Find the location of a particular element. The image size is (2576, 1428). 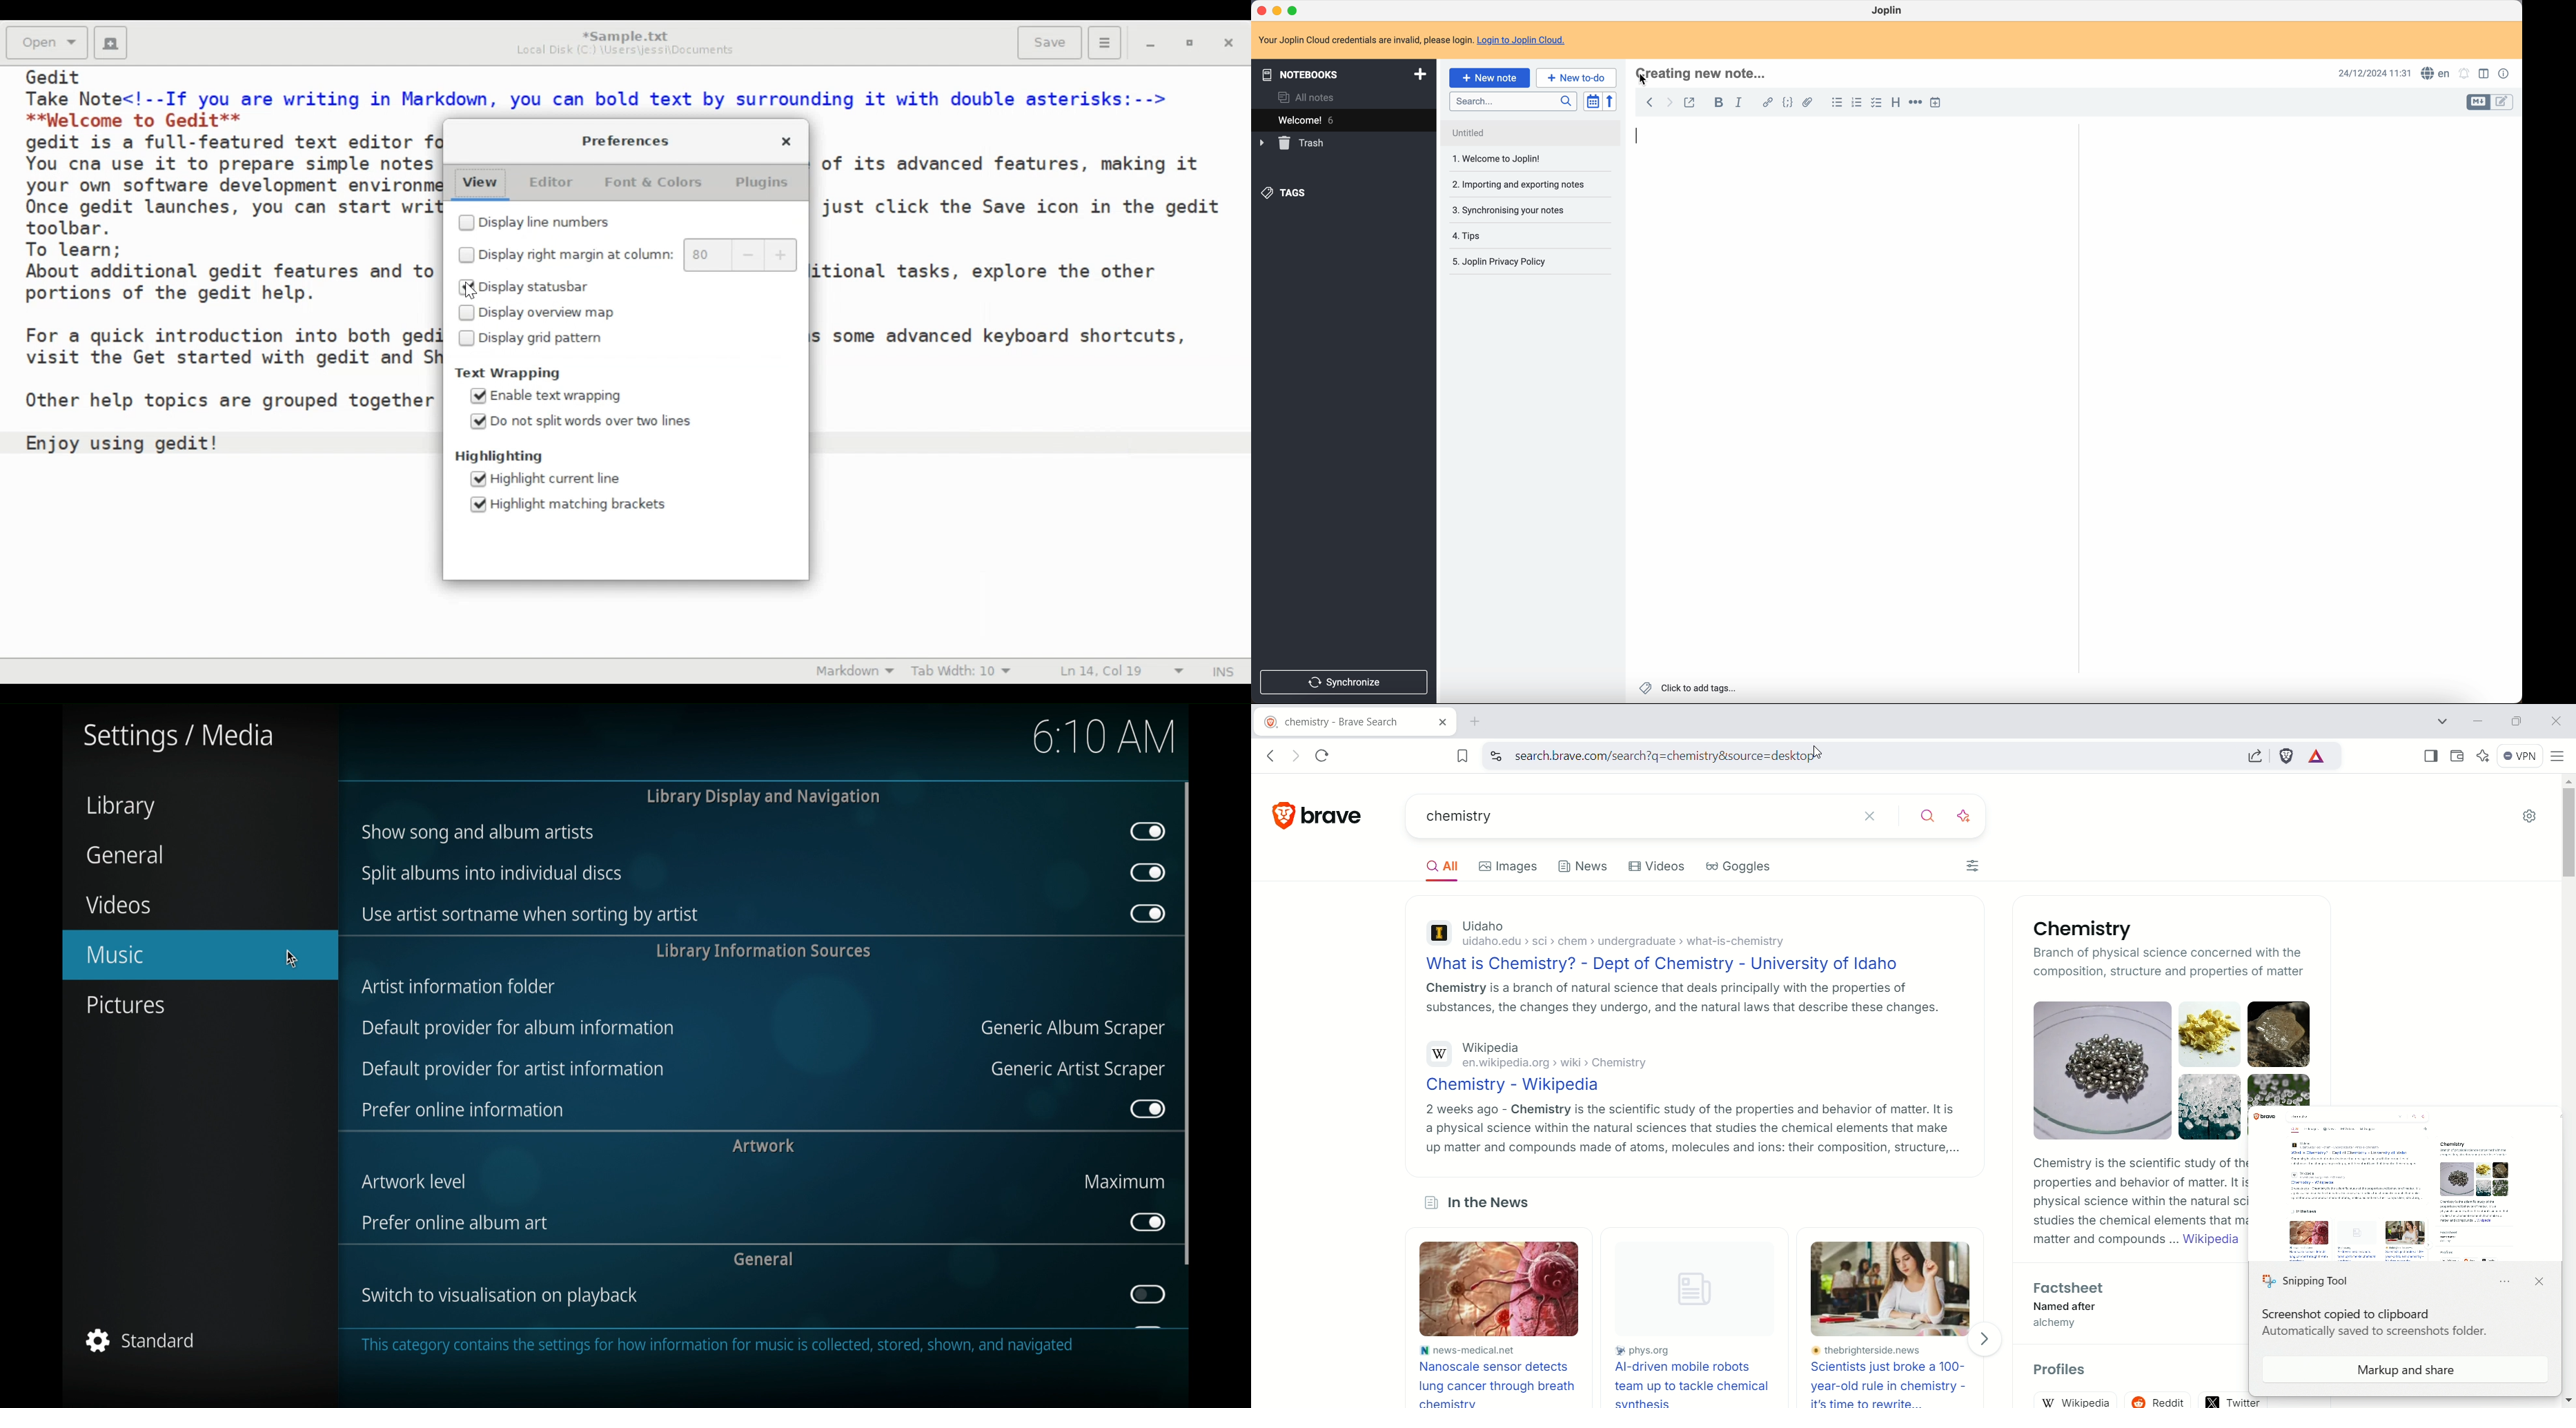

toggle button is located at coordinates (1146, 913).